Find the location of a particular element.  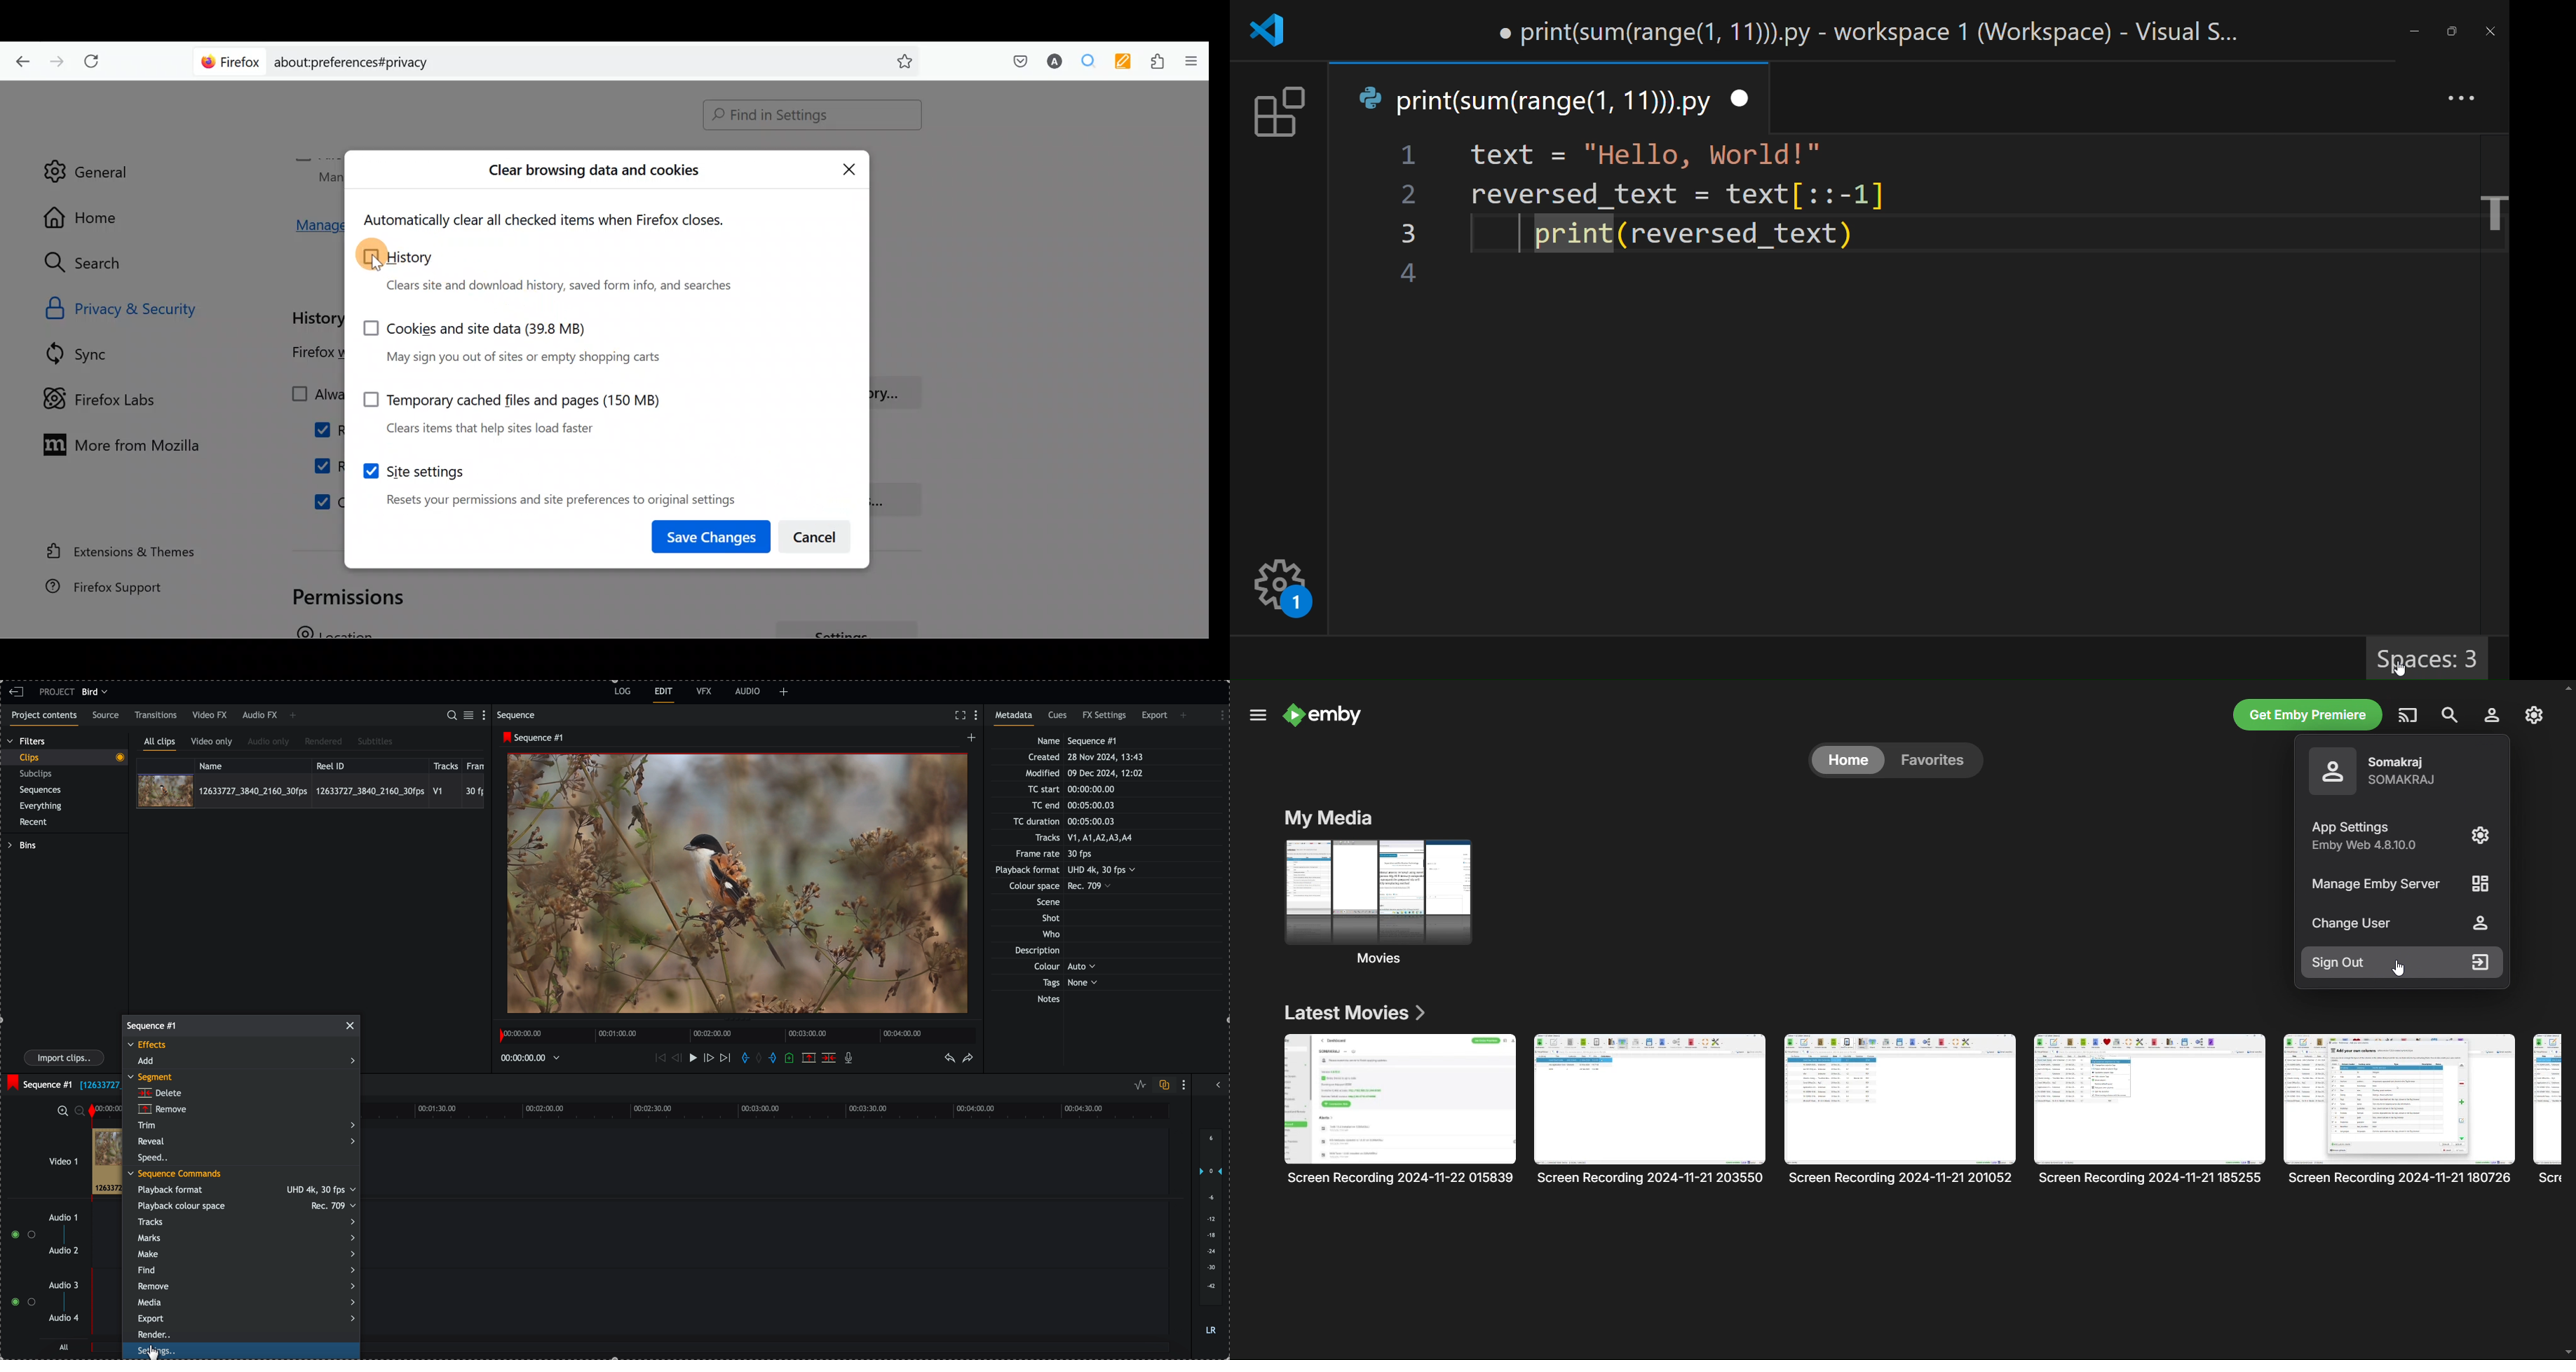

delete/cut is located at coordinates (829, 1058).